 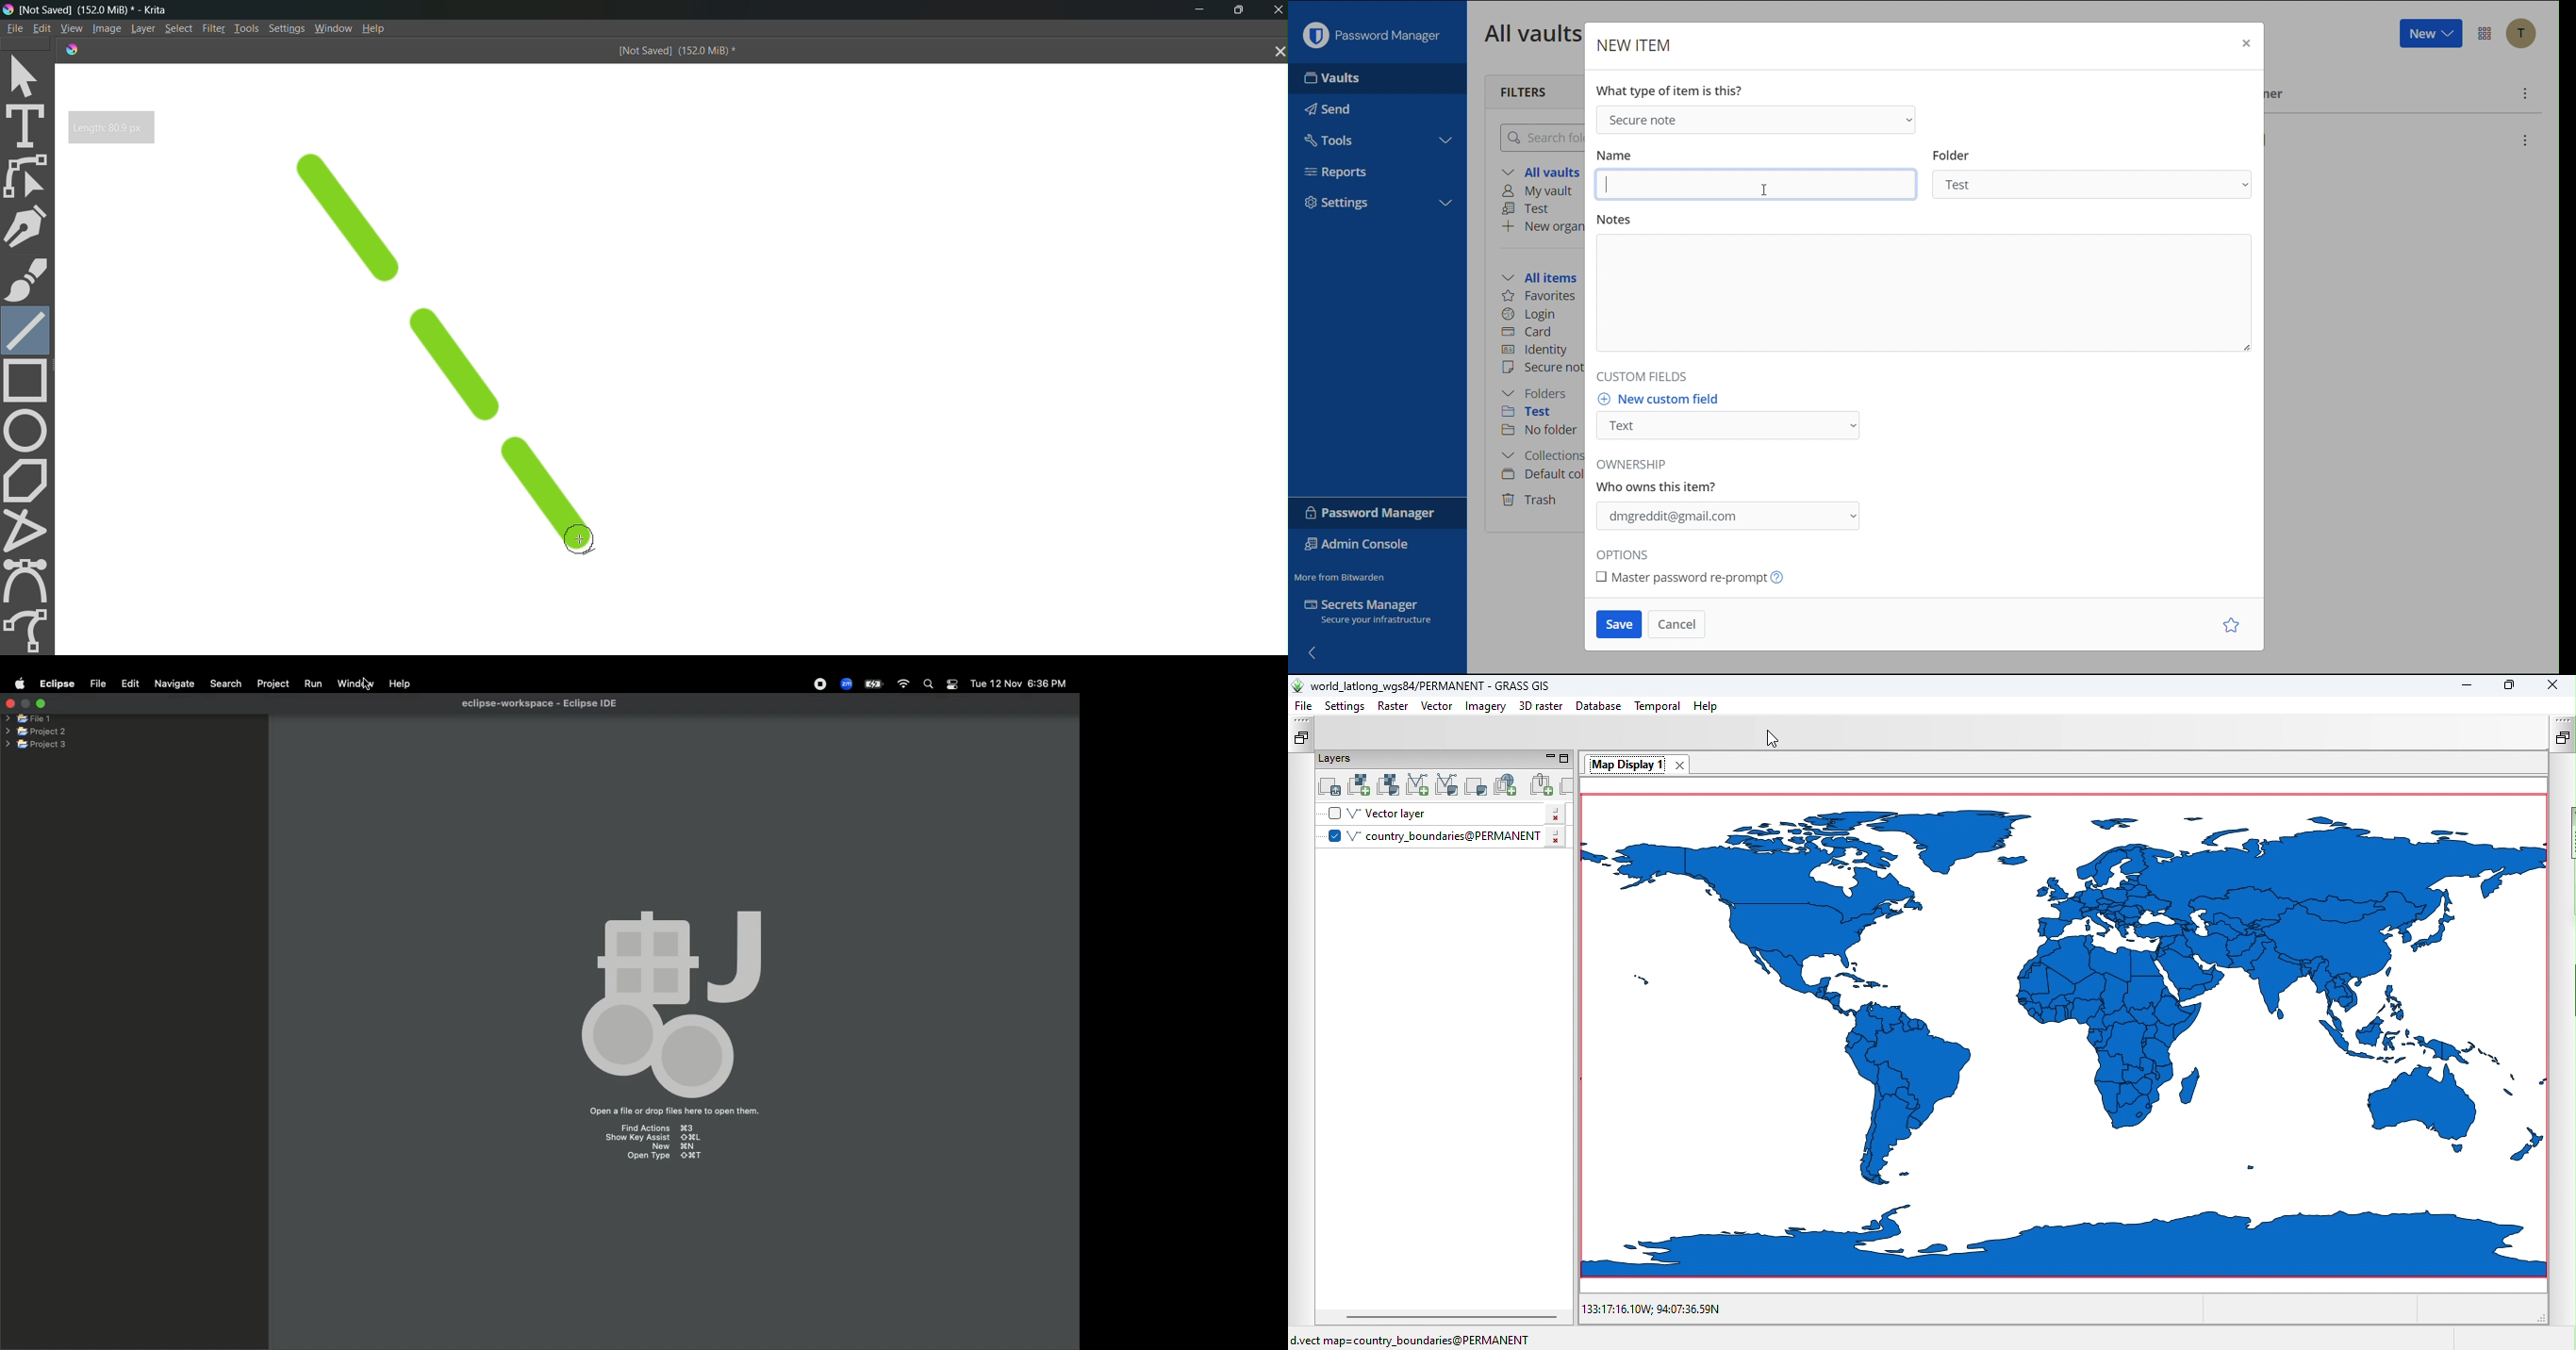 What do you see at coordinates (1530, 330) in the screenshot?
I see `Card` at bounding box center [1530, 330].